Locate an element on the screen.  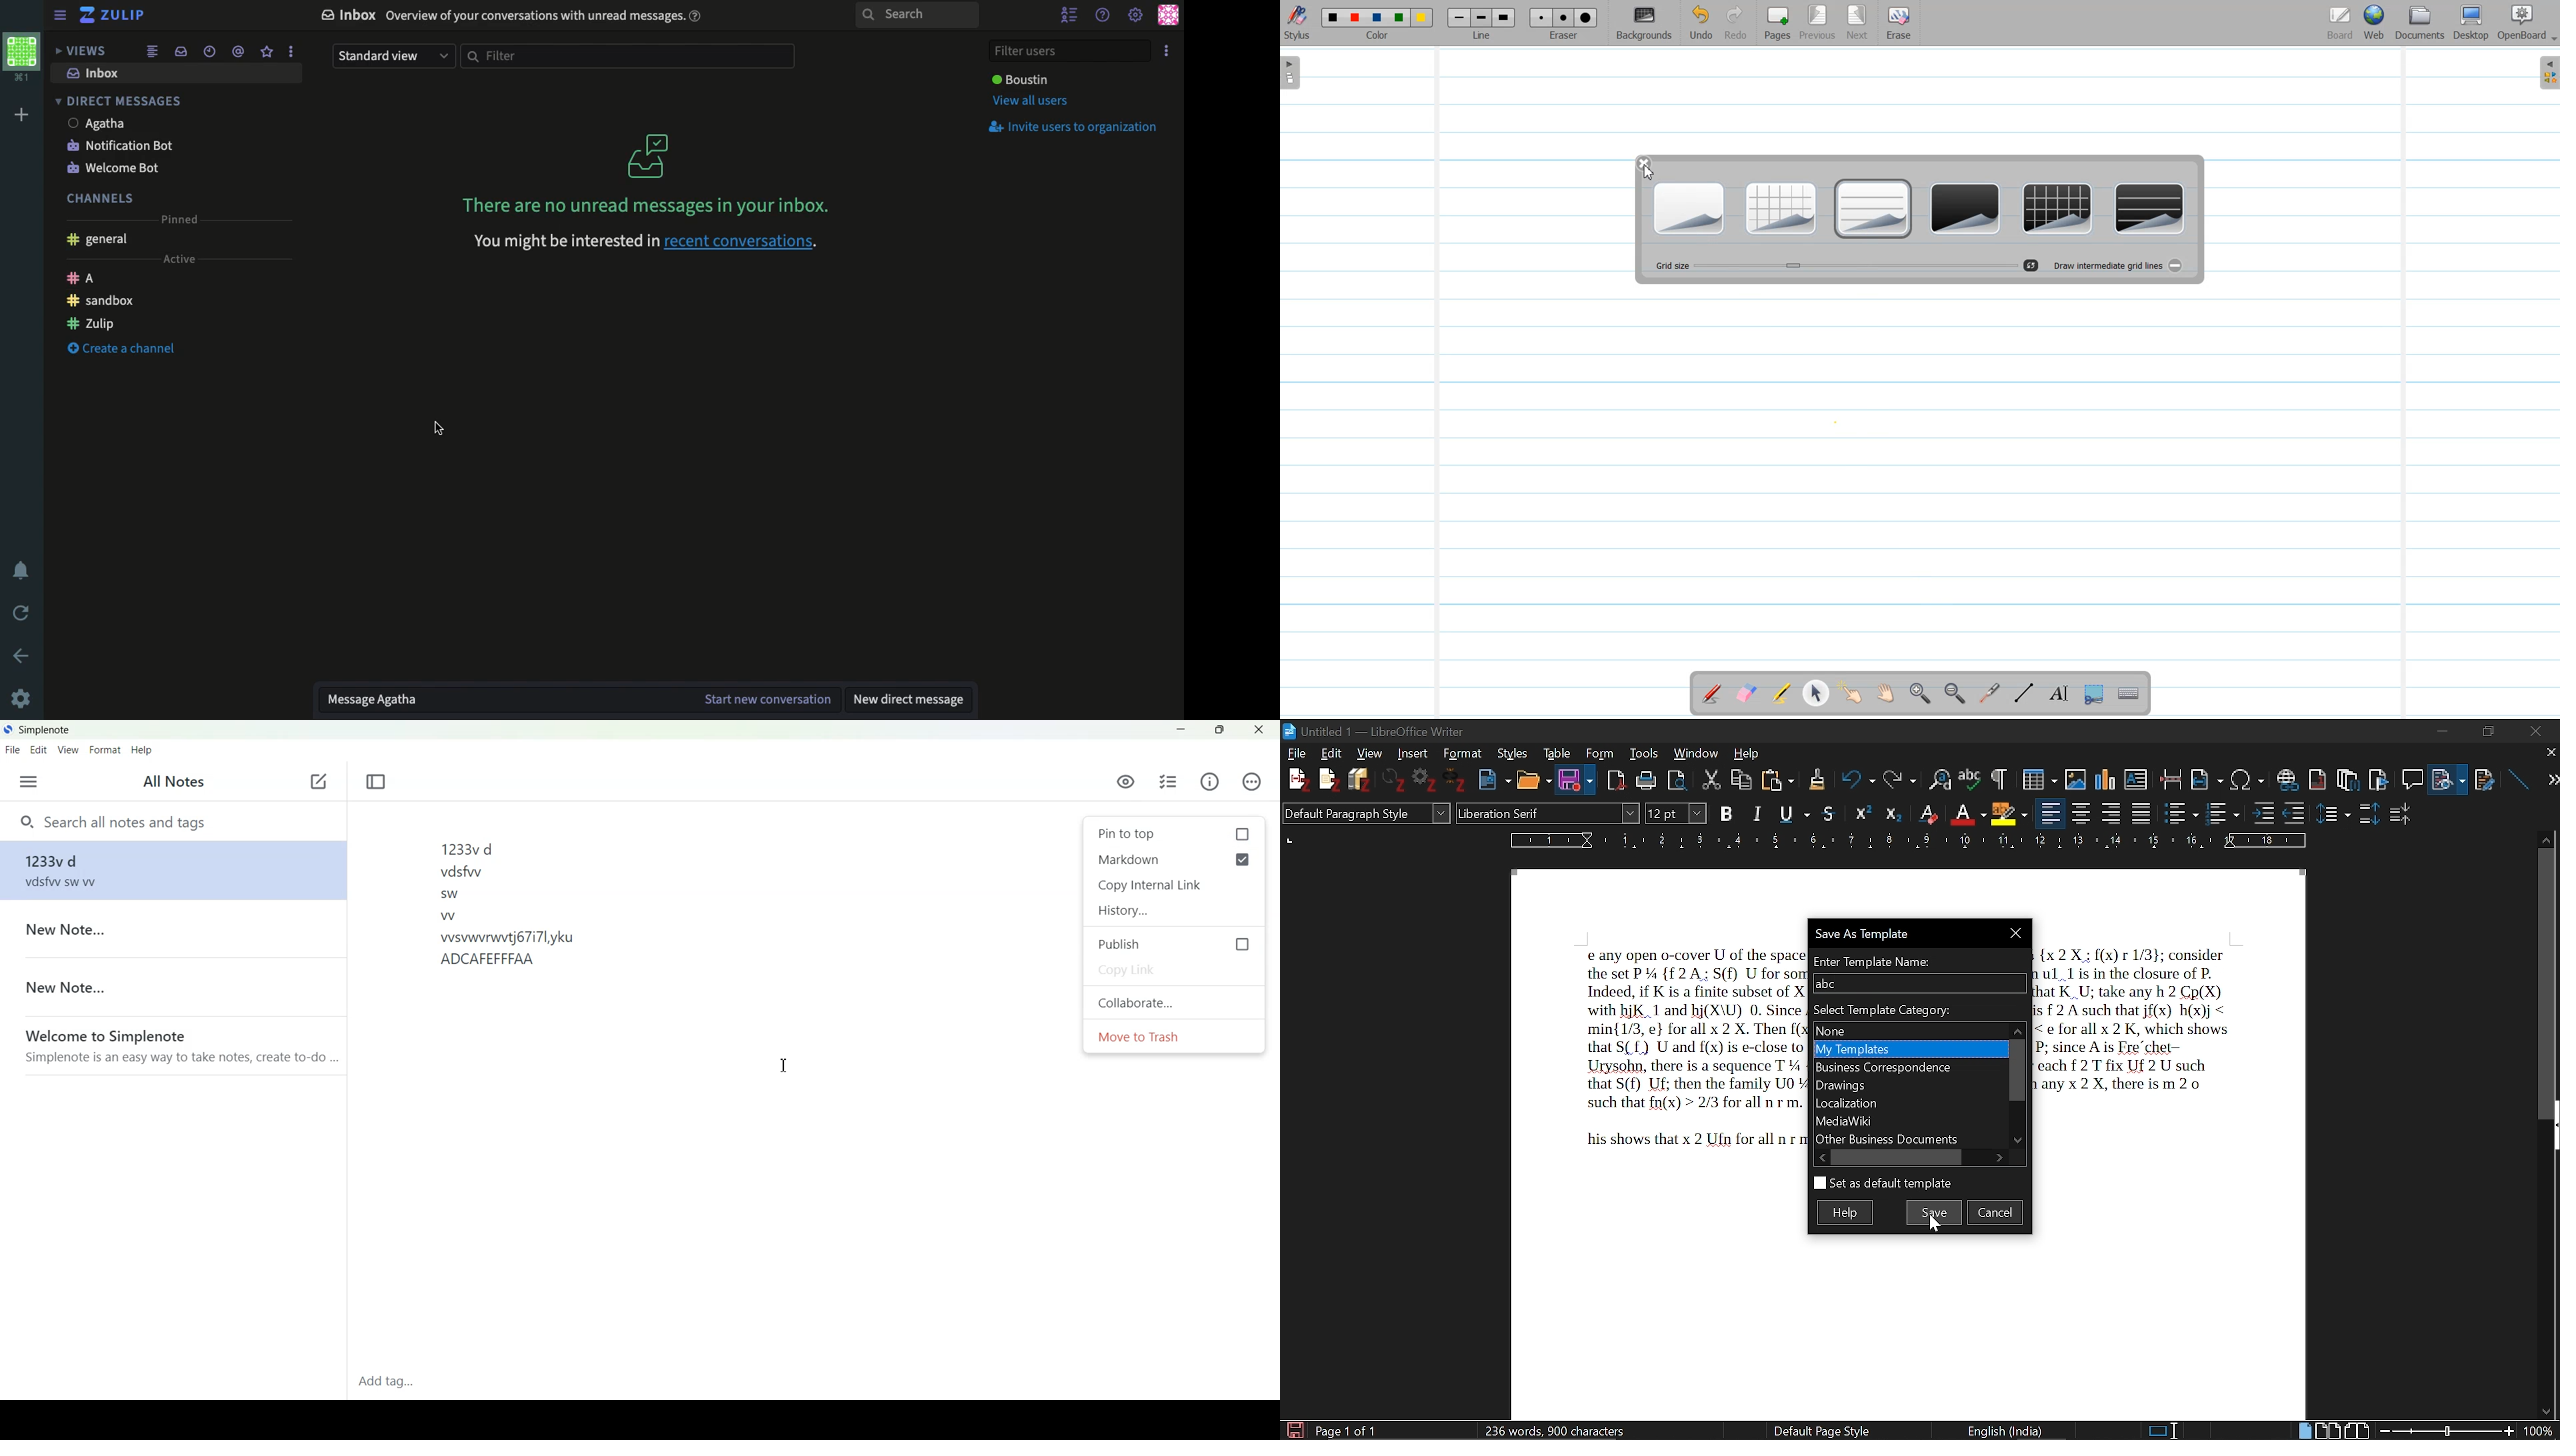
Back is located at coordinates (21, 656).